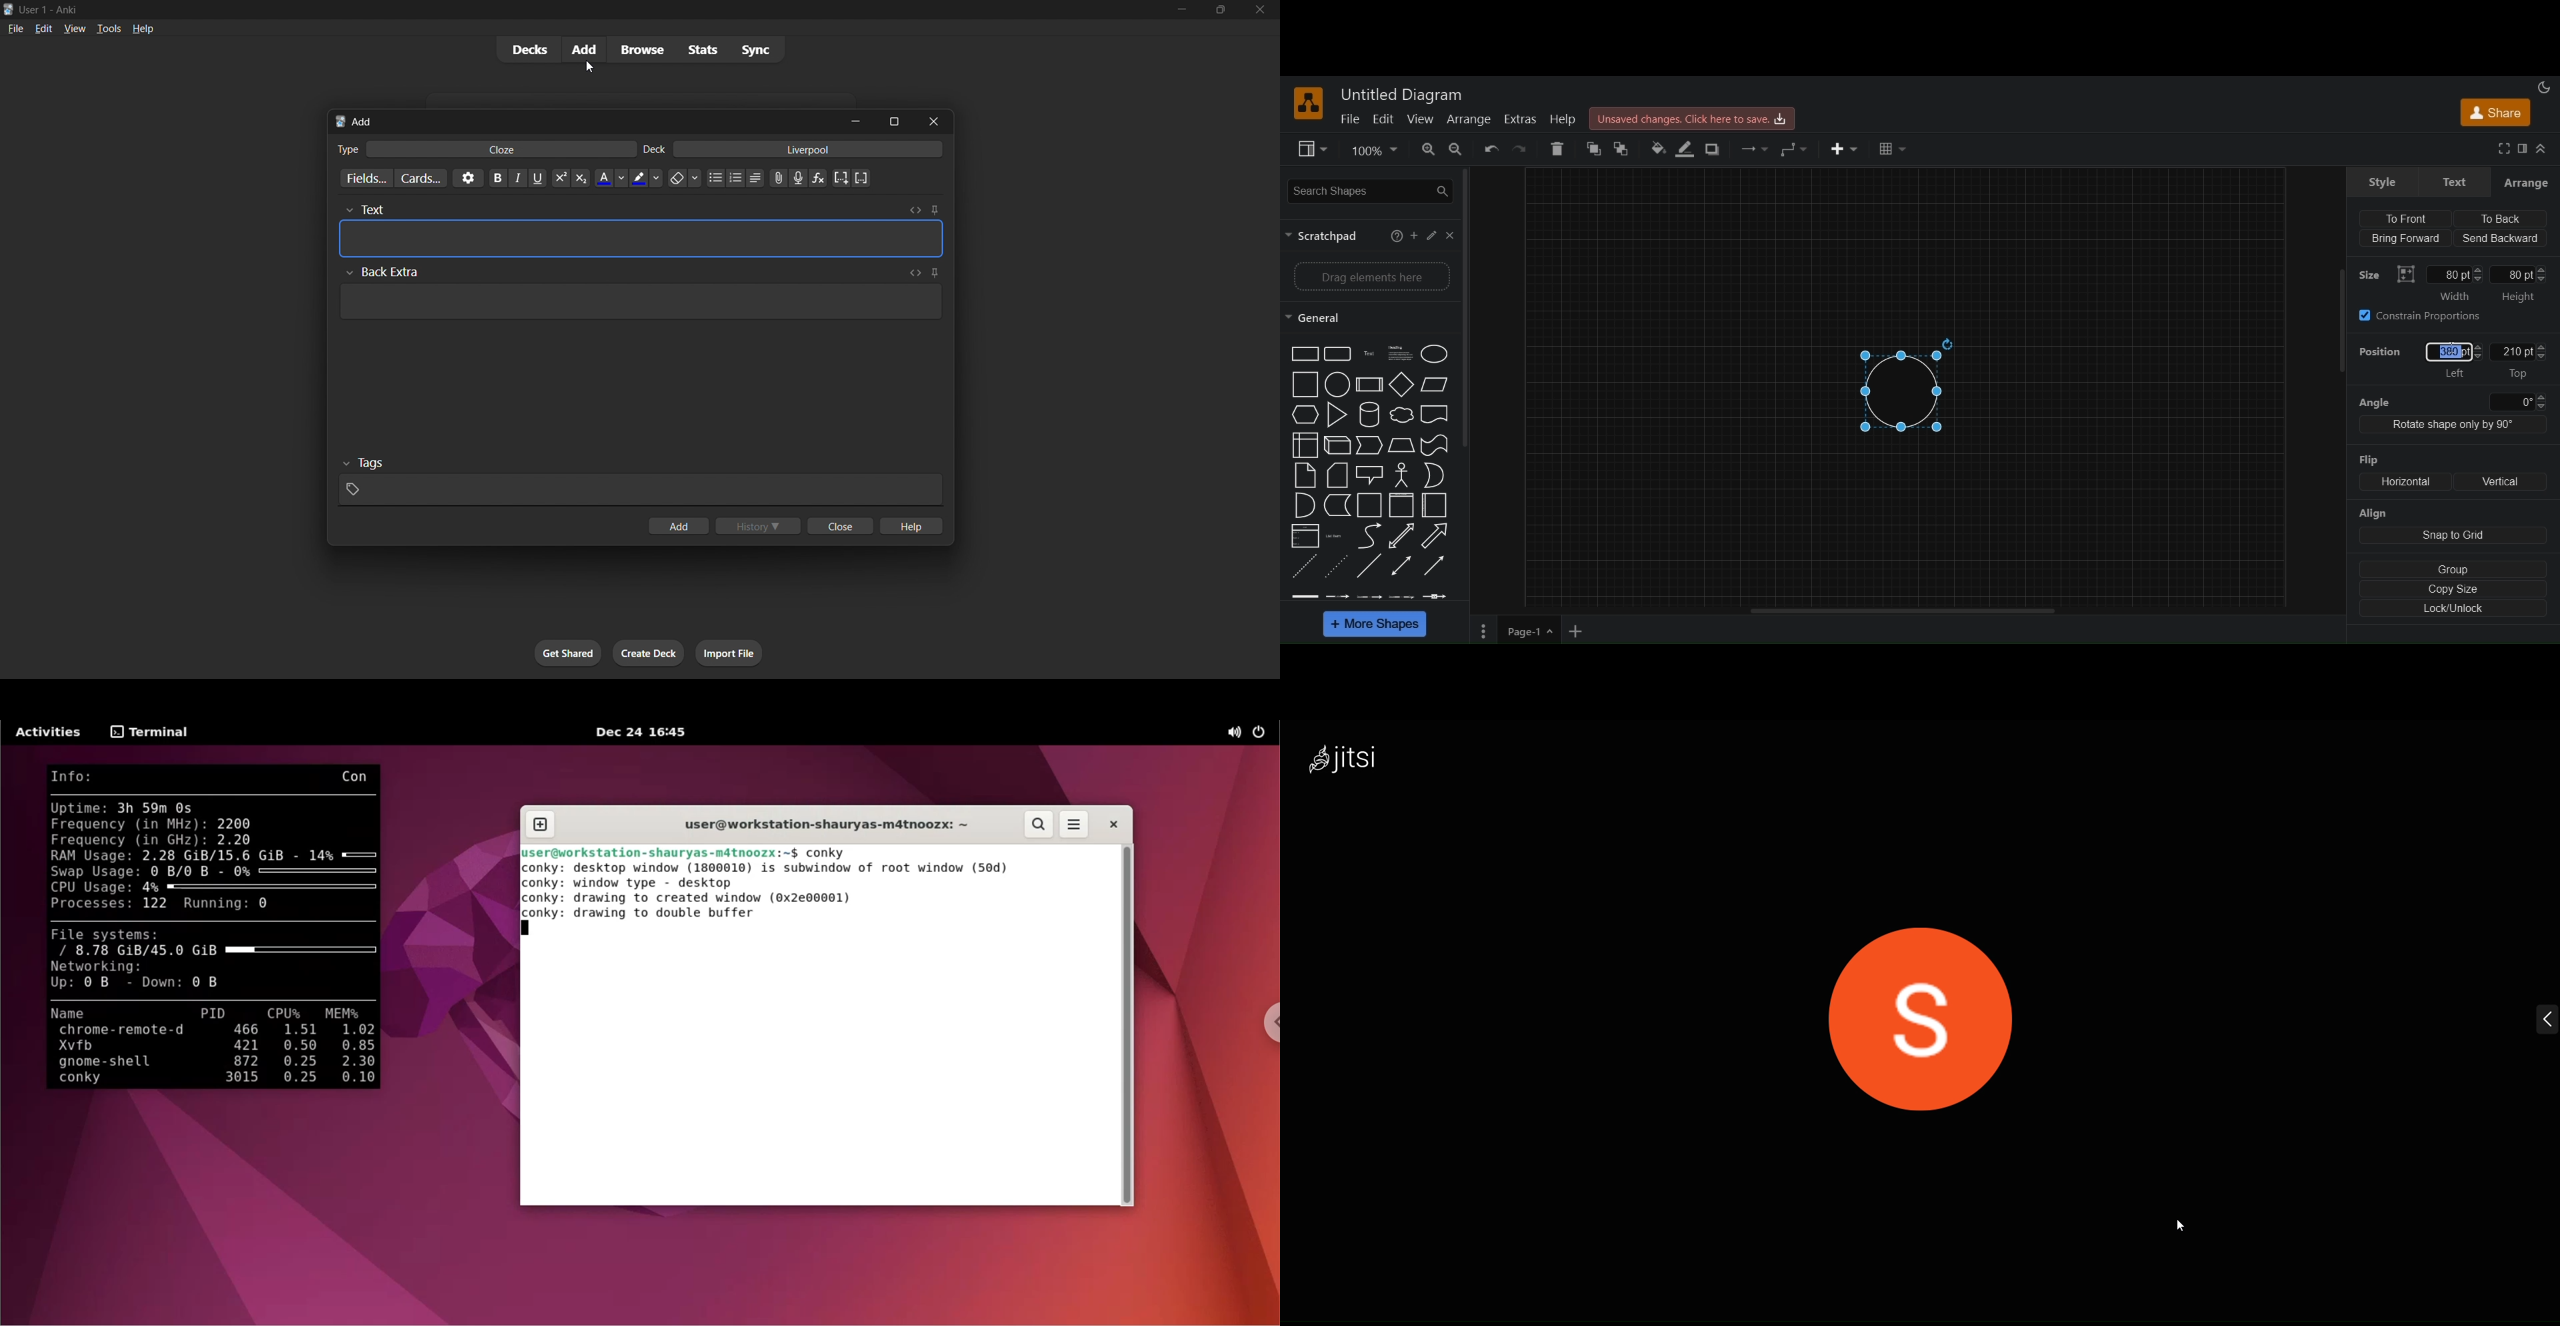 This screenshot has height=1344, width=2576. What do you see at coordinates (1577, 633) in the screenshot?
I see `insert page` at bounding box center [1577, 633].